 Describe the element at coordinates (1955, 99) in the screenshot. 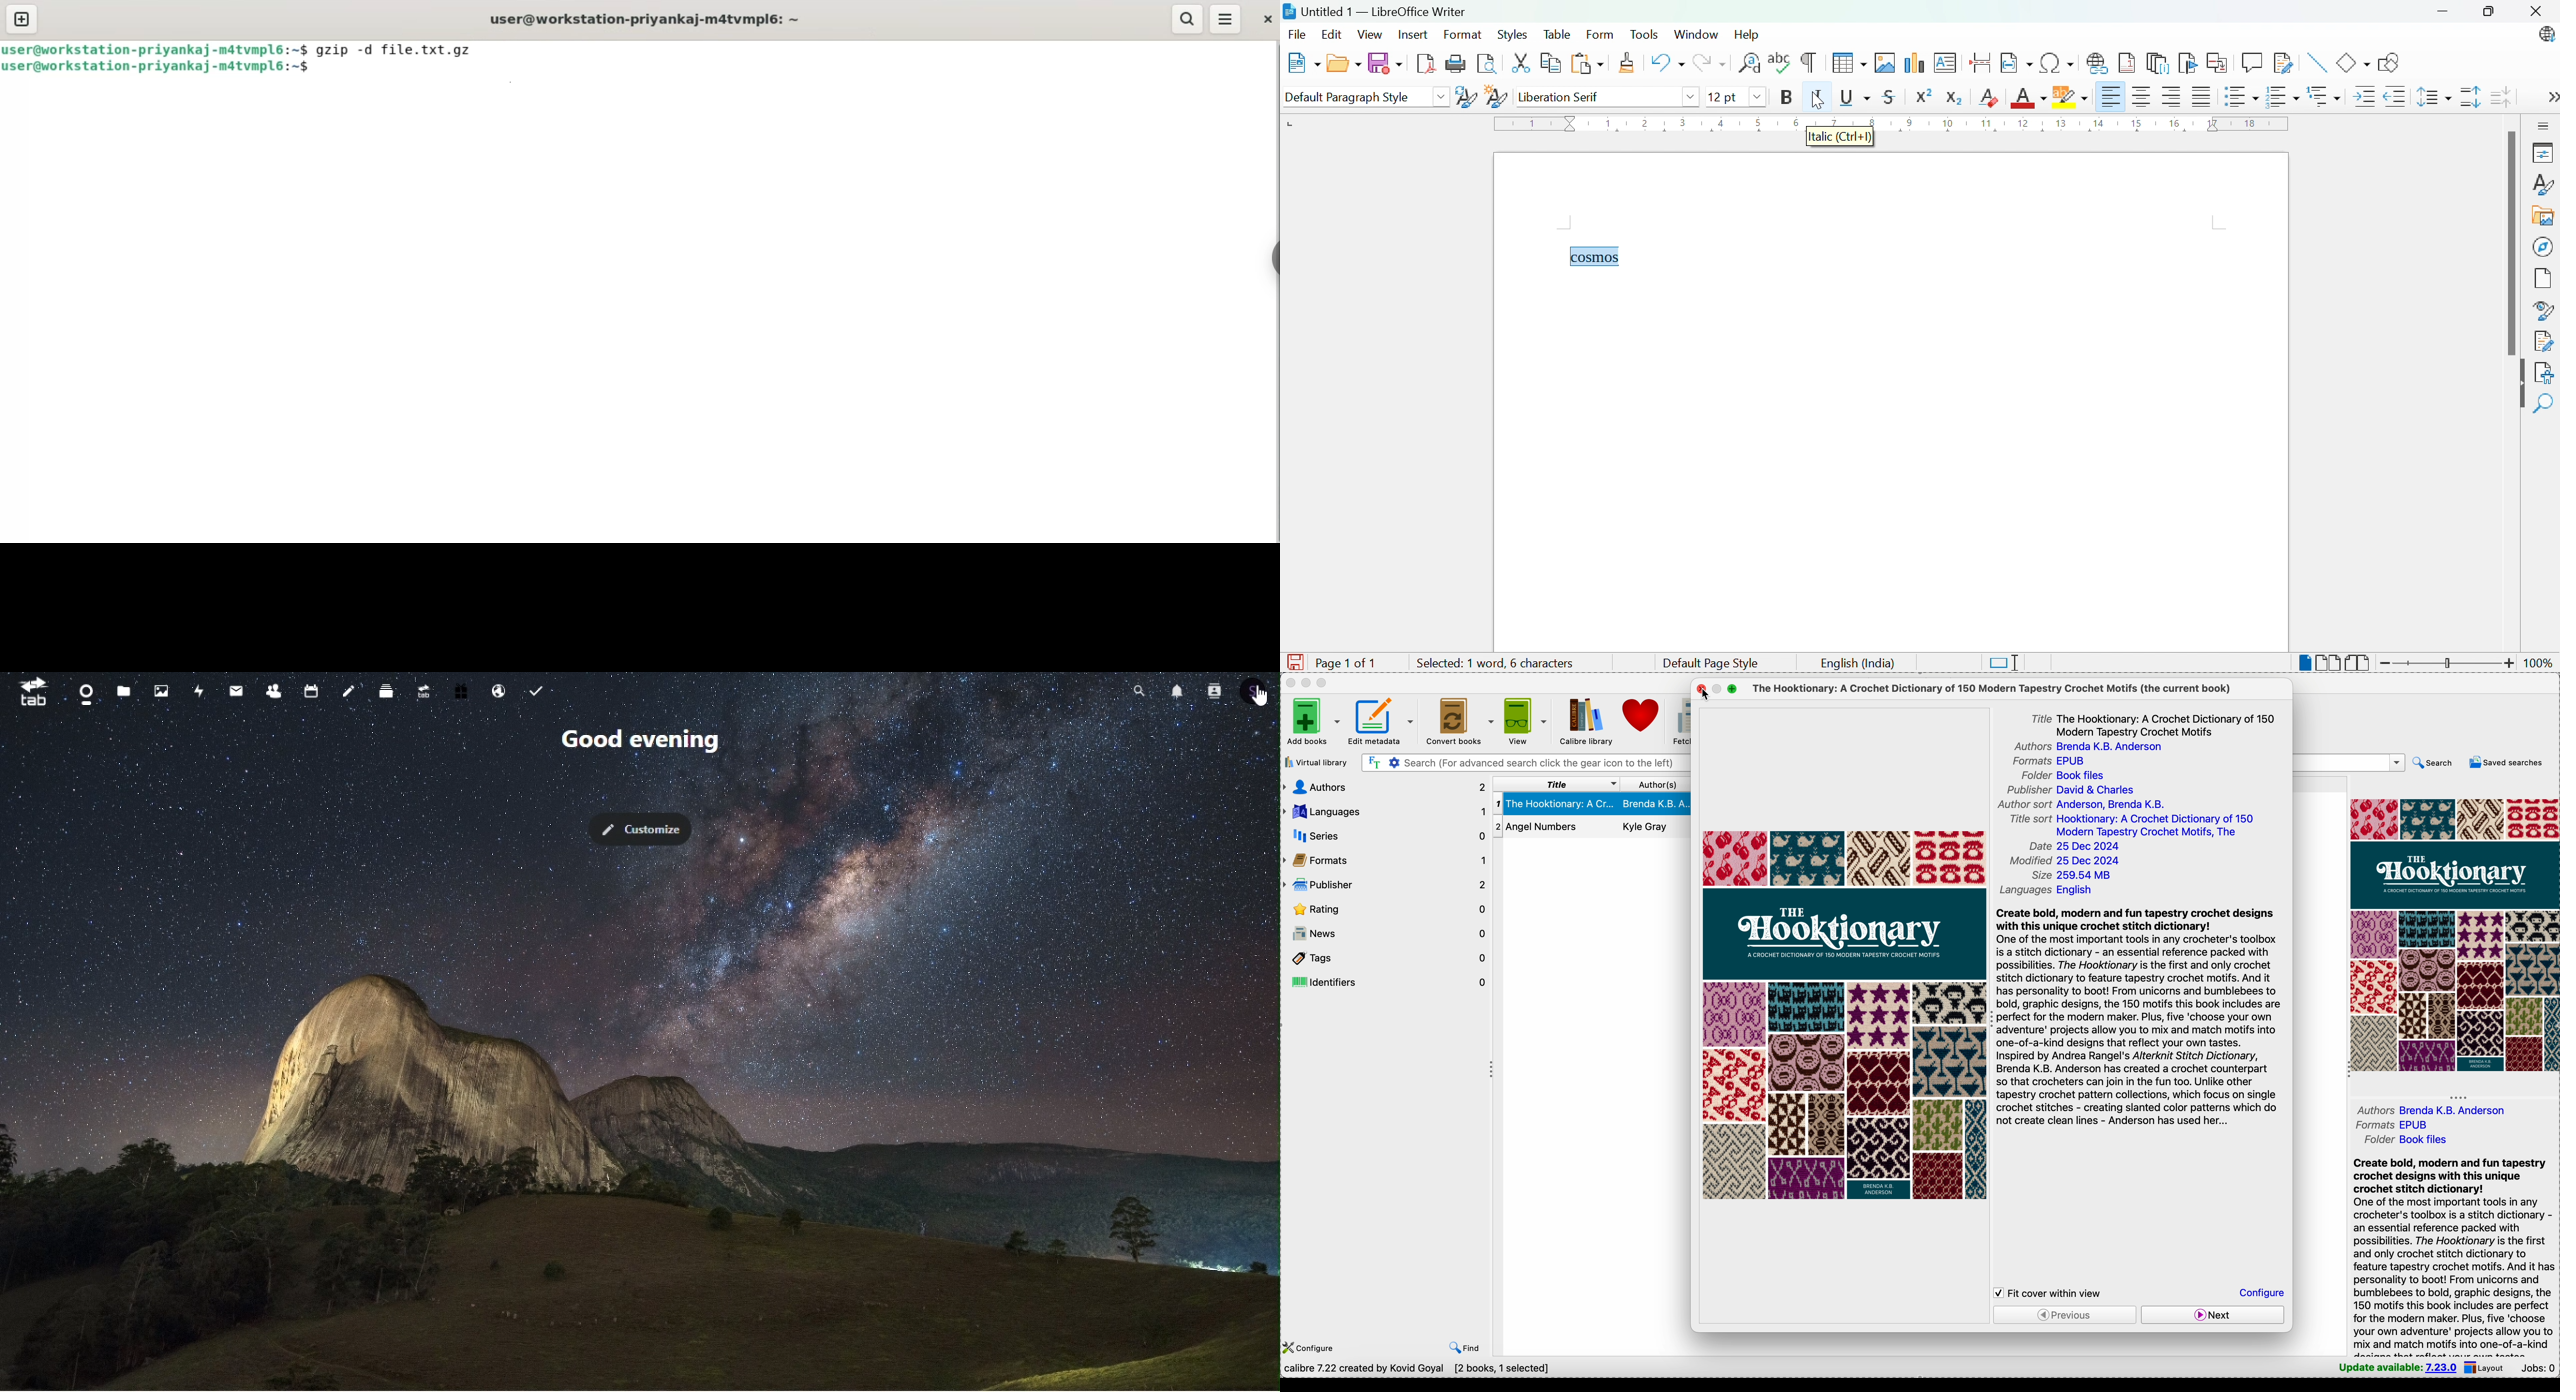

I see `Subscript` at that location.